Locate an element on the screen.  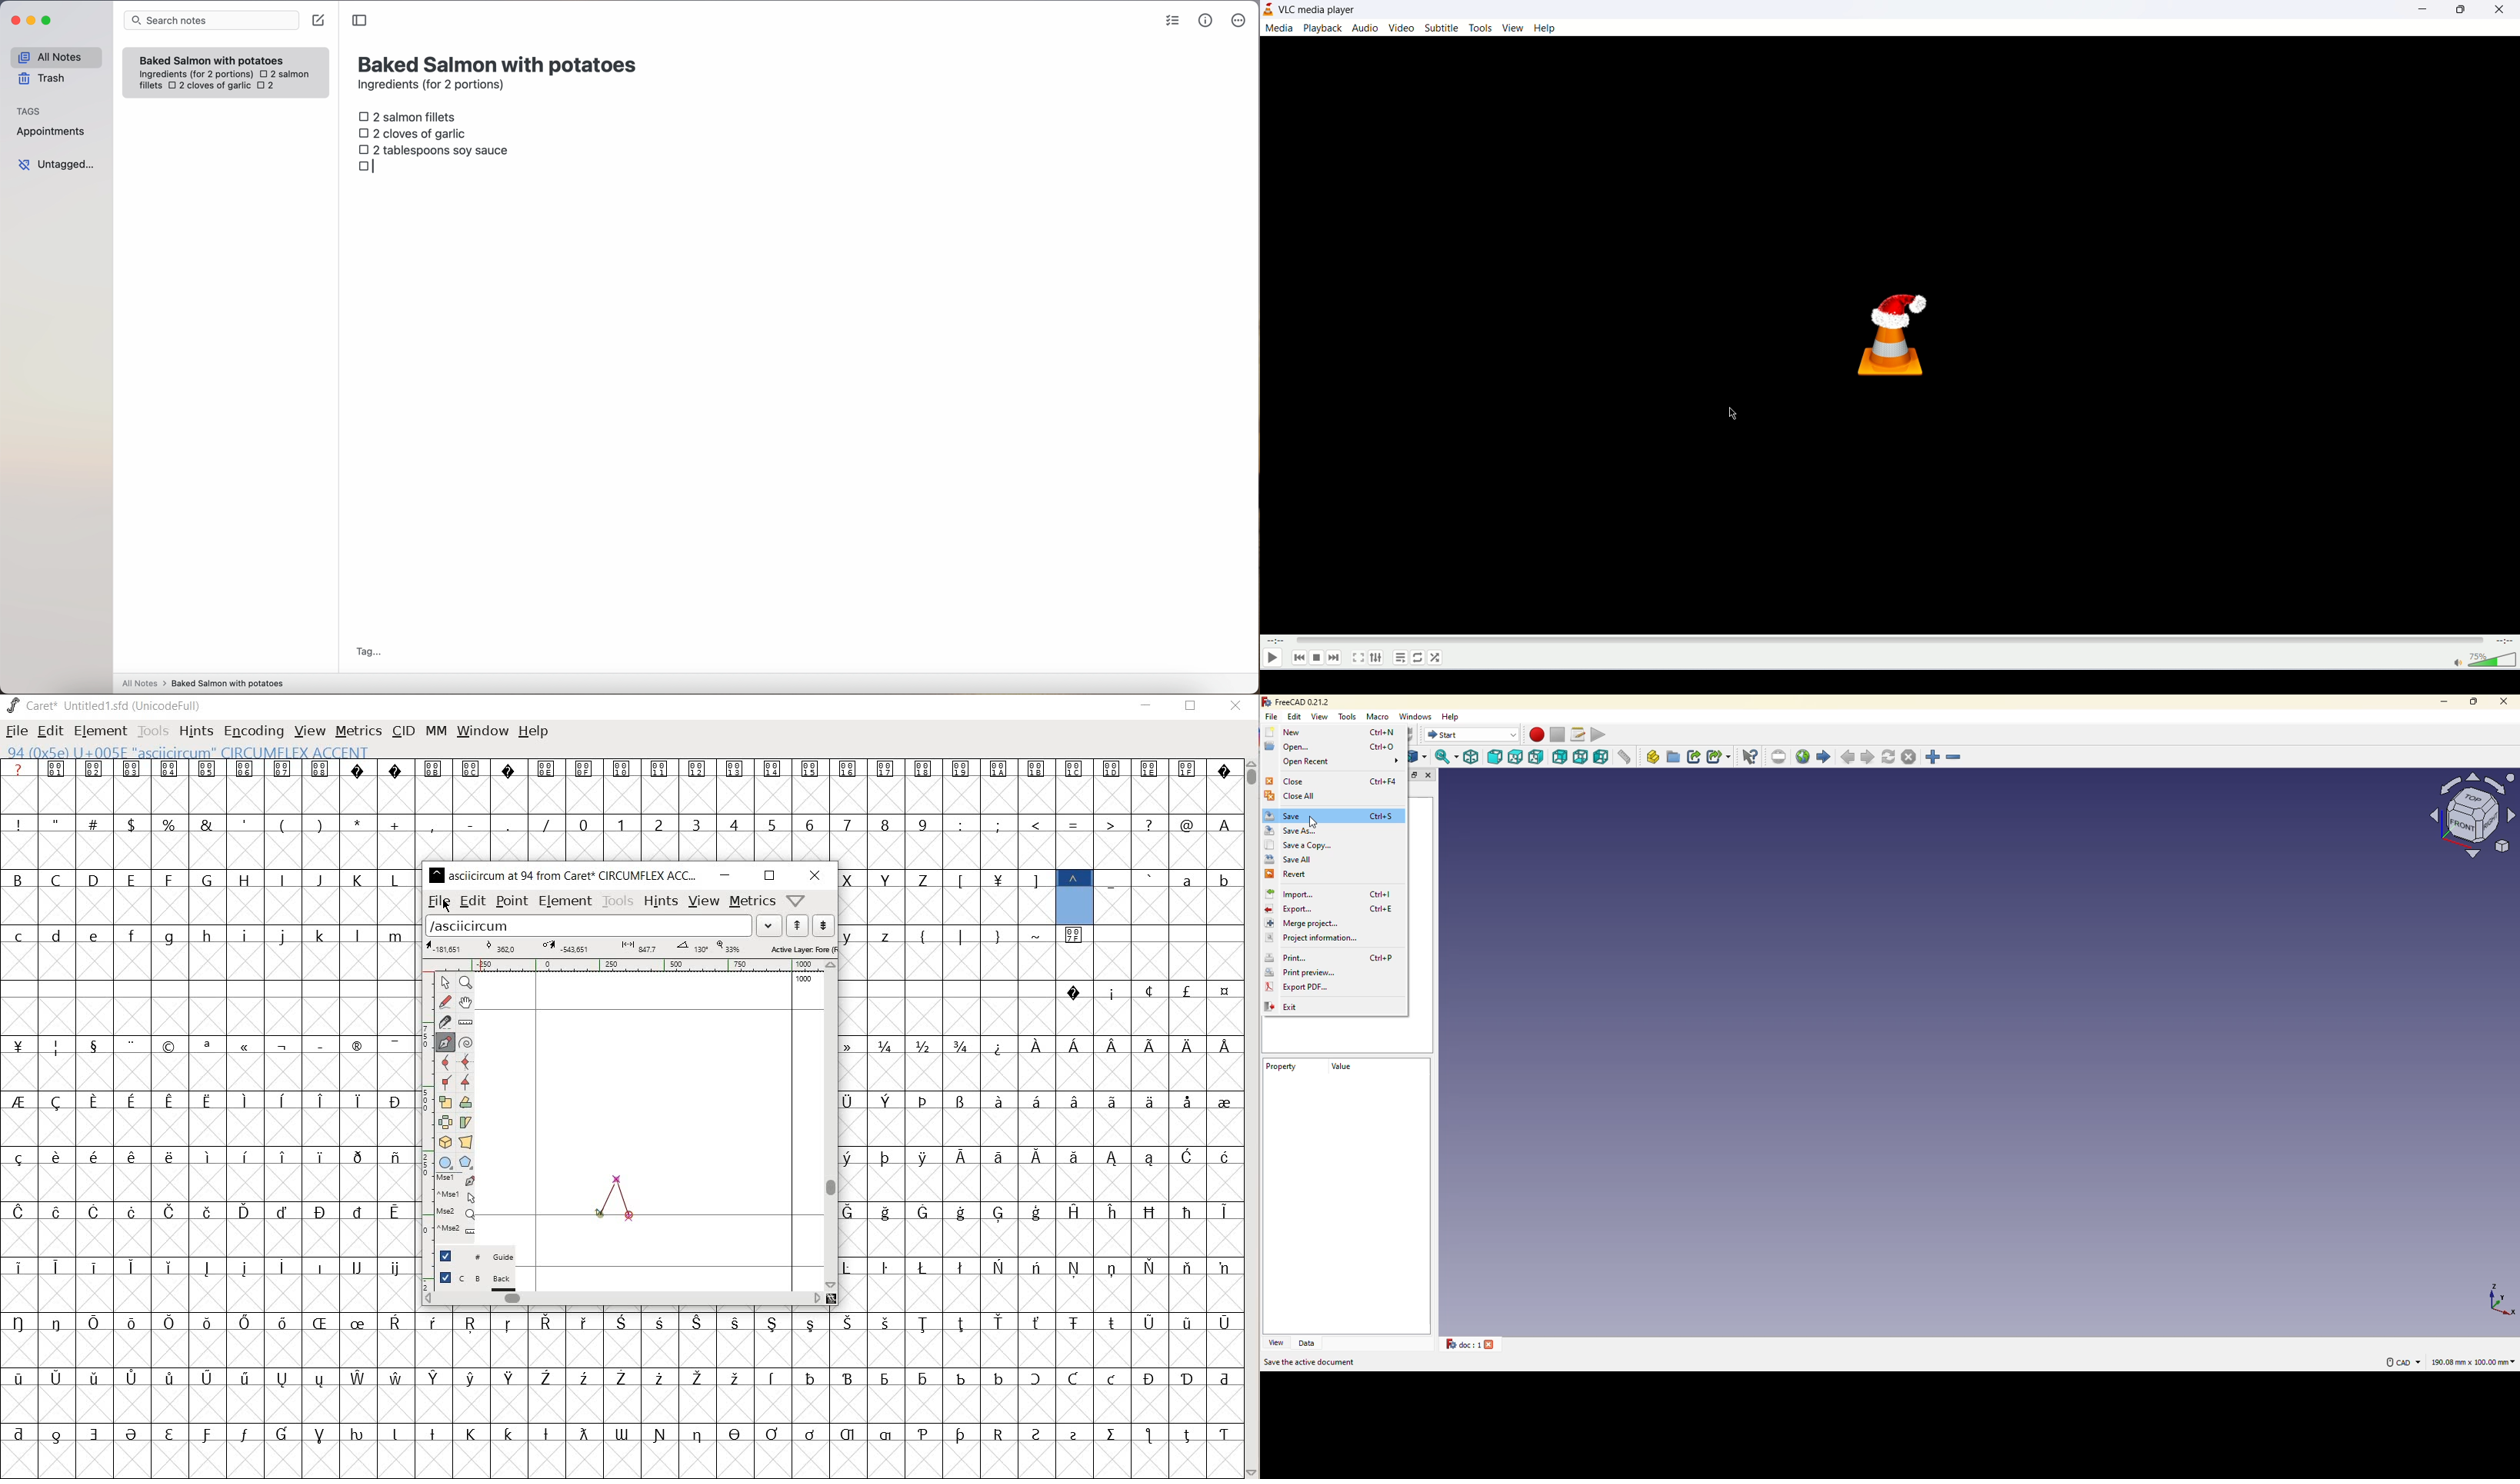
stop is located at coordinates (1316, 659).